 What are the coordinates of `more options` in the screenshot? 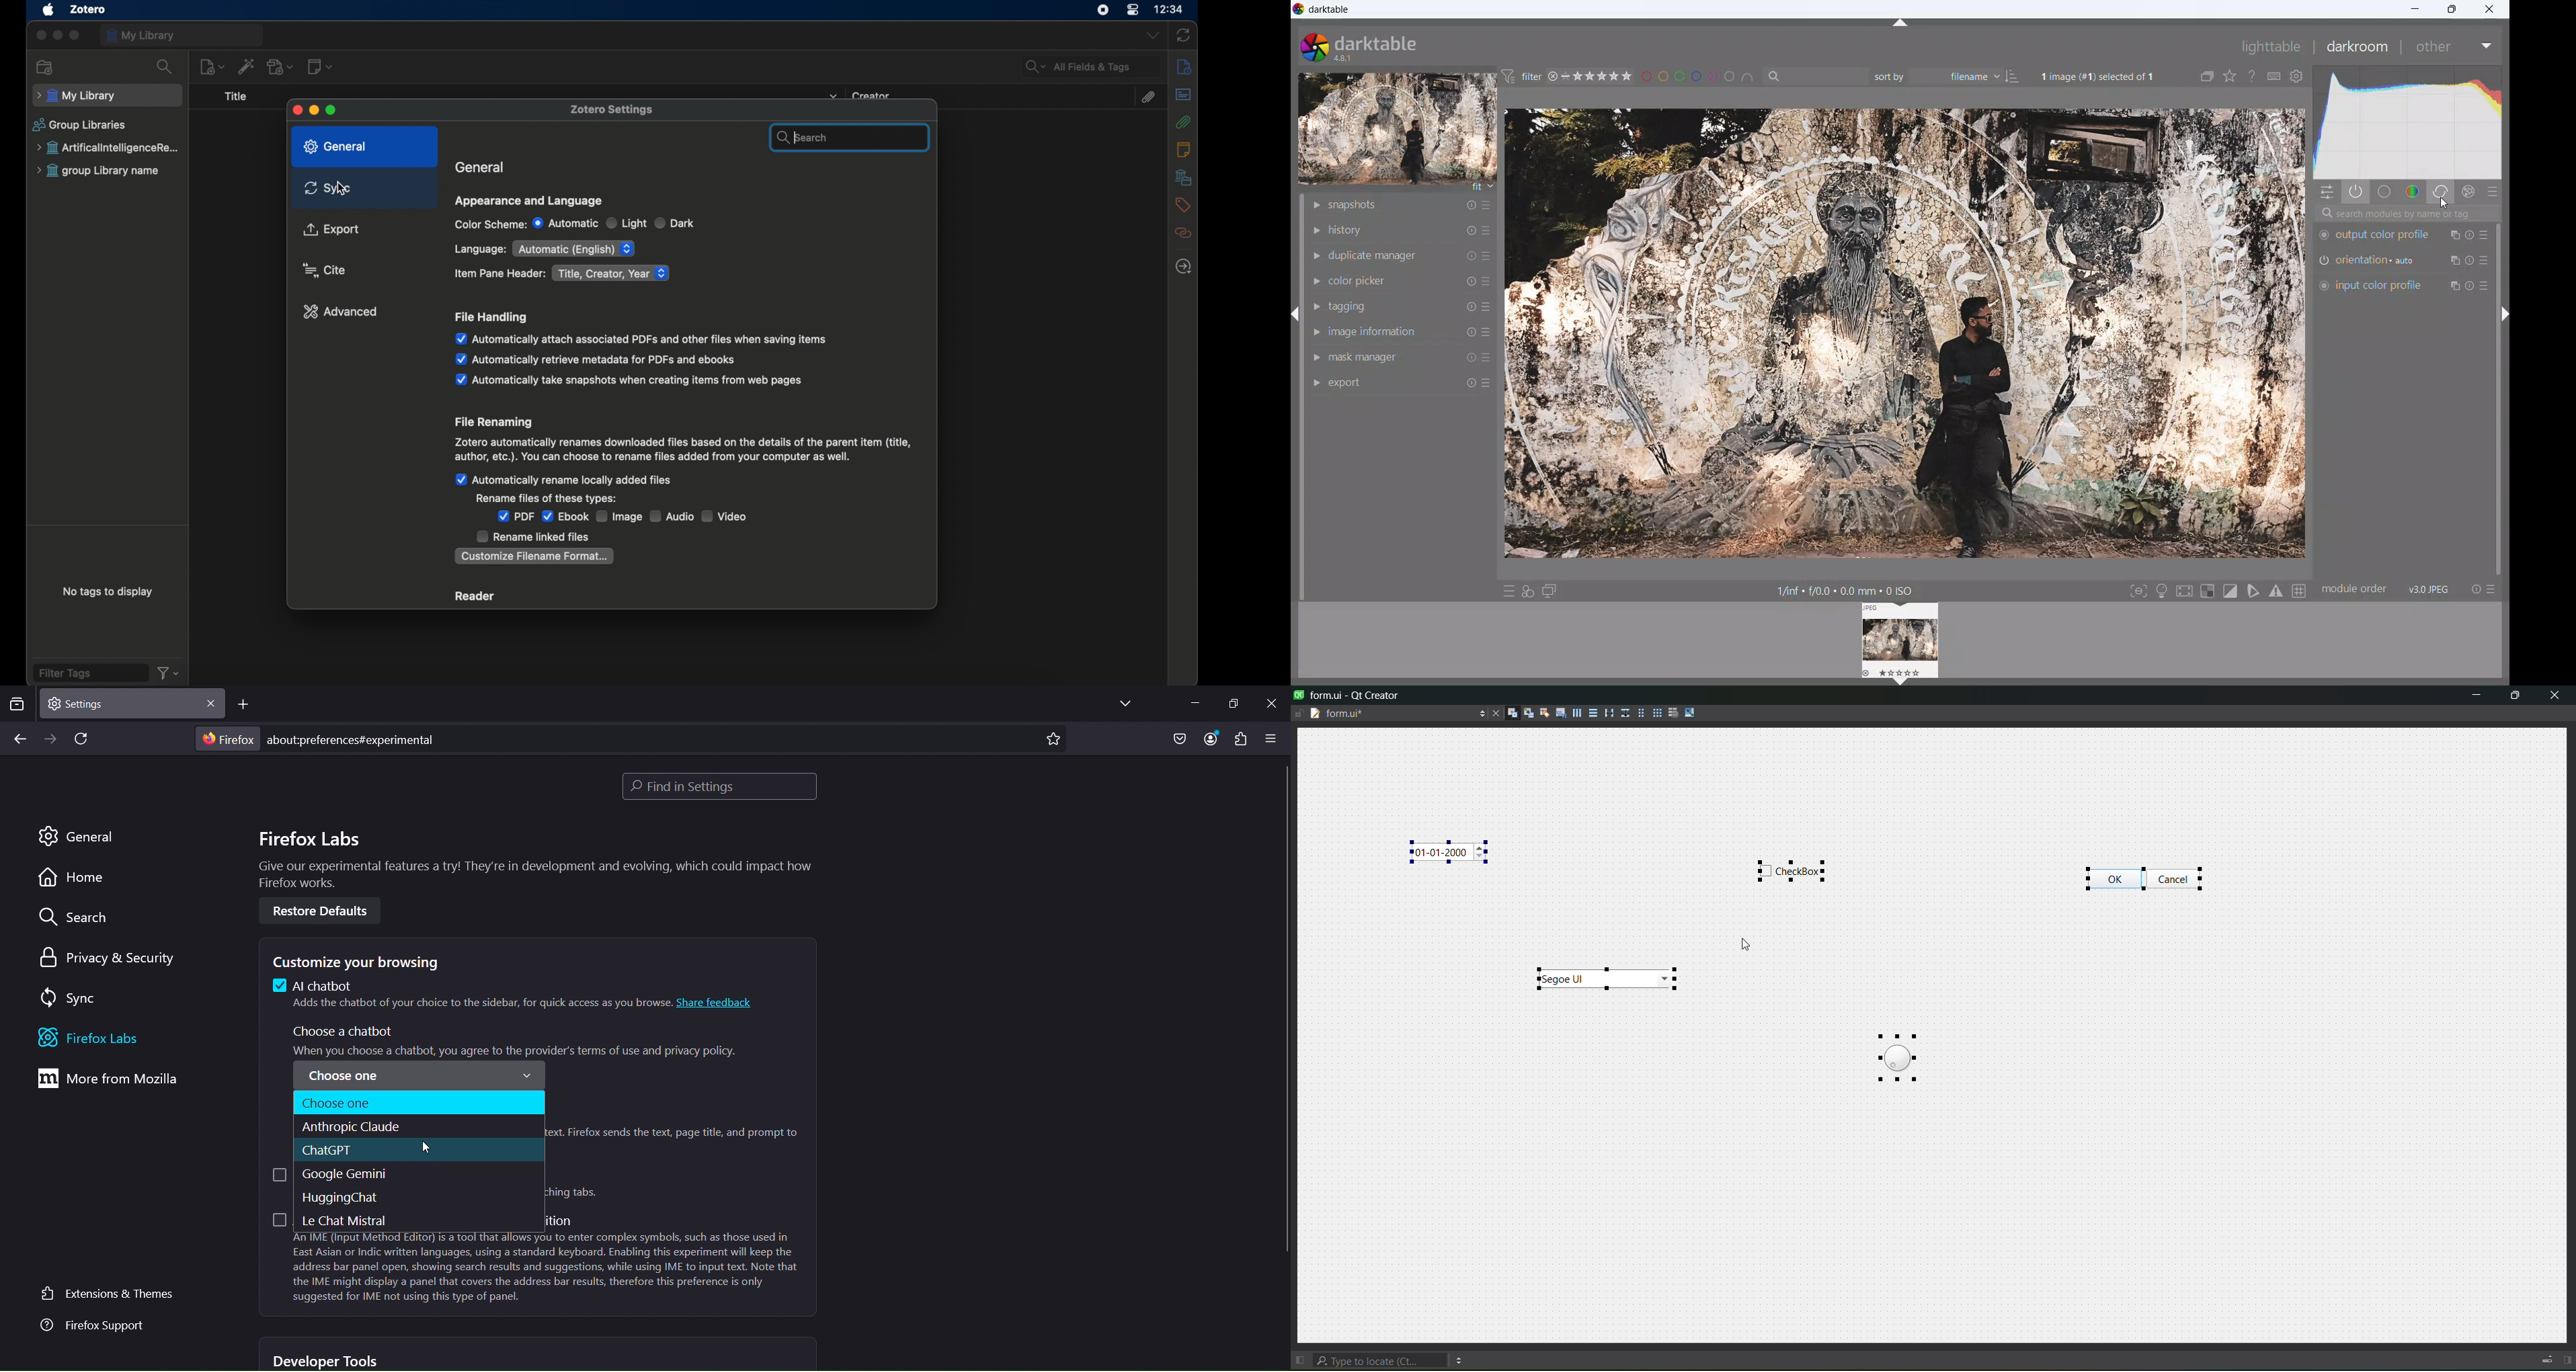 It's located at (1486, 282).